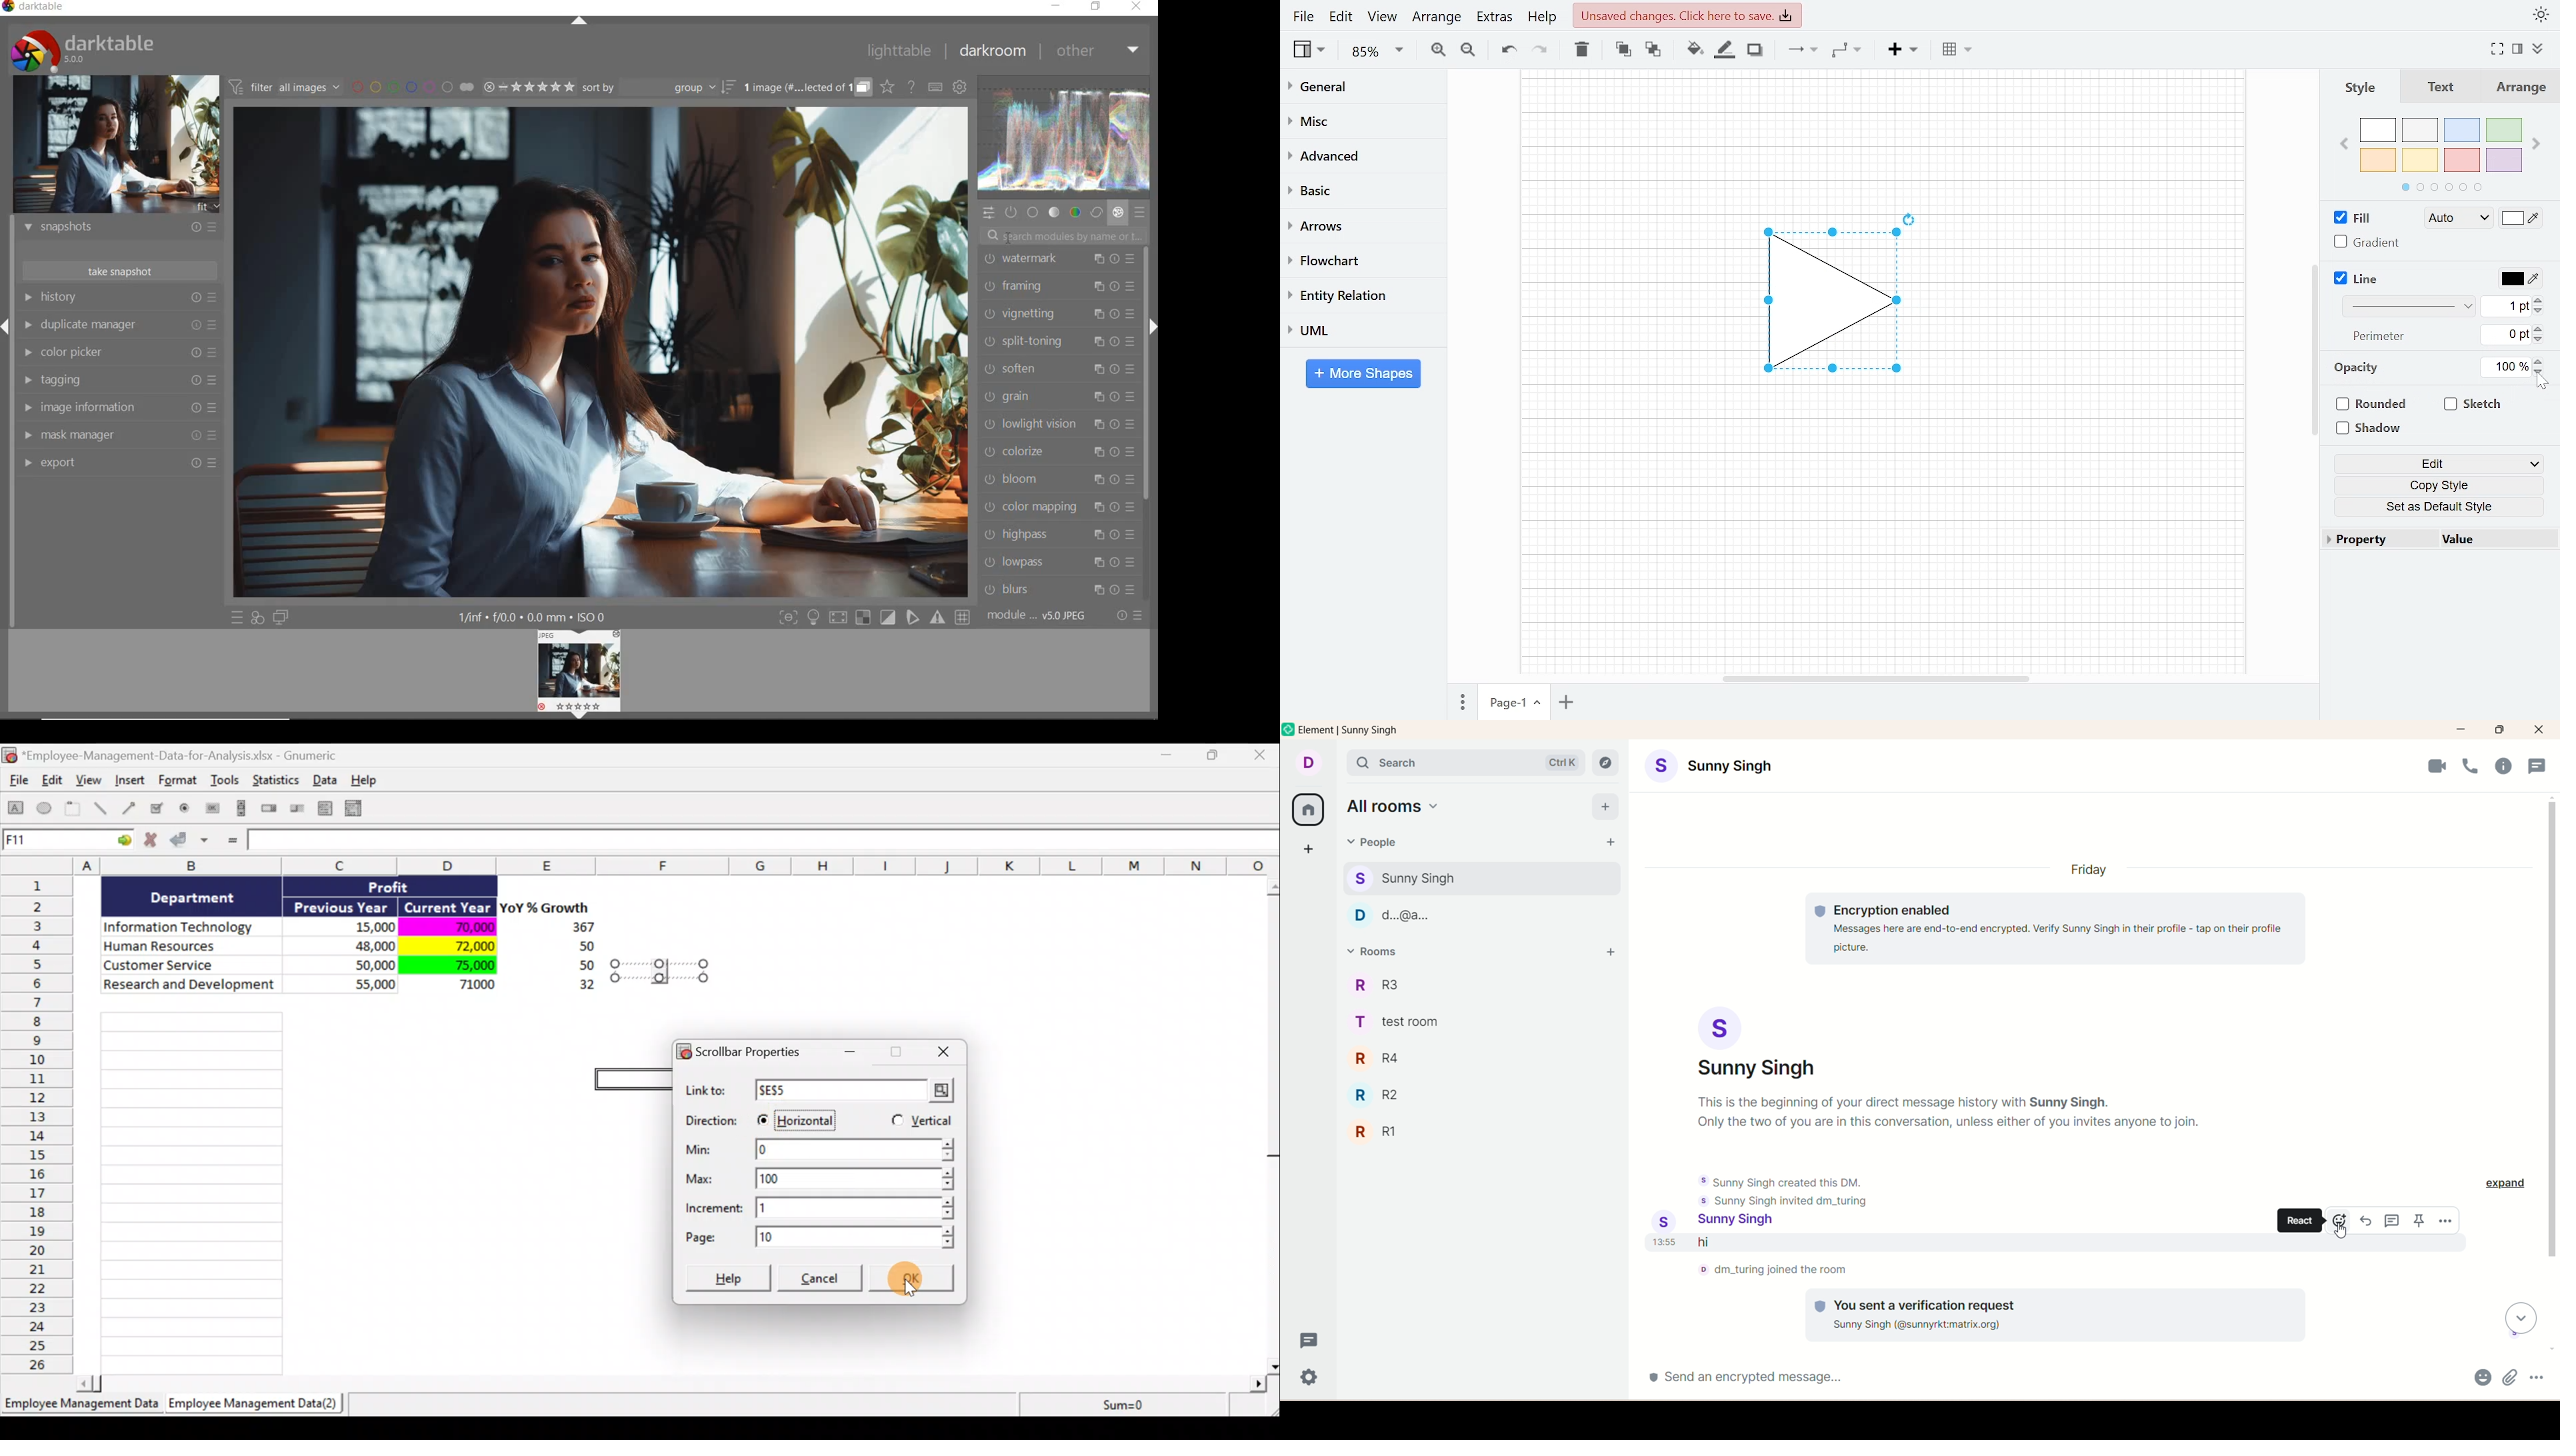  What do you see at coordinates (1121, 1405) in the screenshot?
I see `Sum=0` at bounding box center [1121, 1405].